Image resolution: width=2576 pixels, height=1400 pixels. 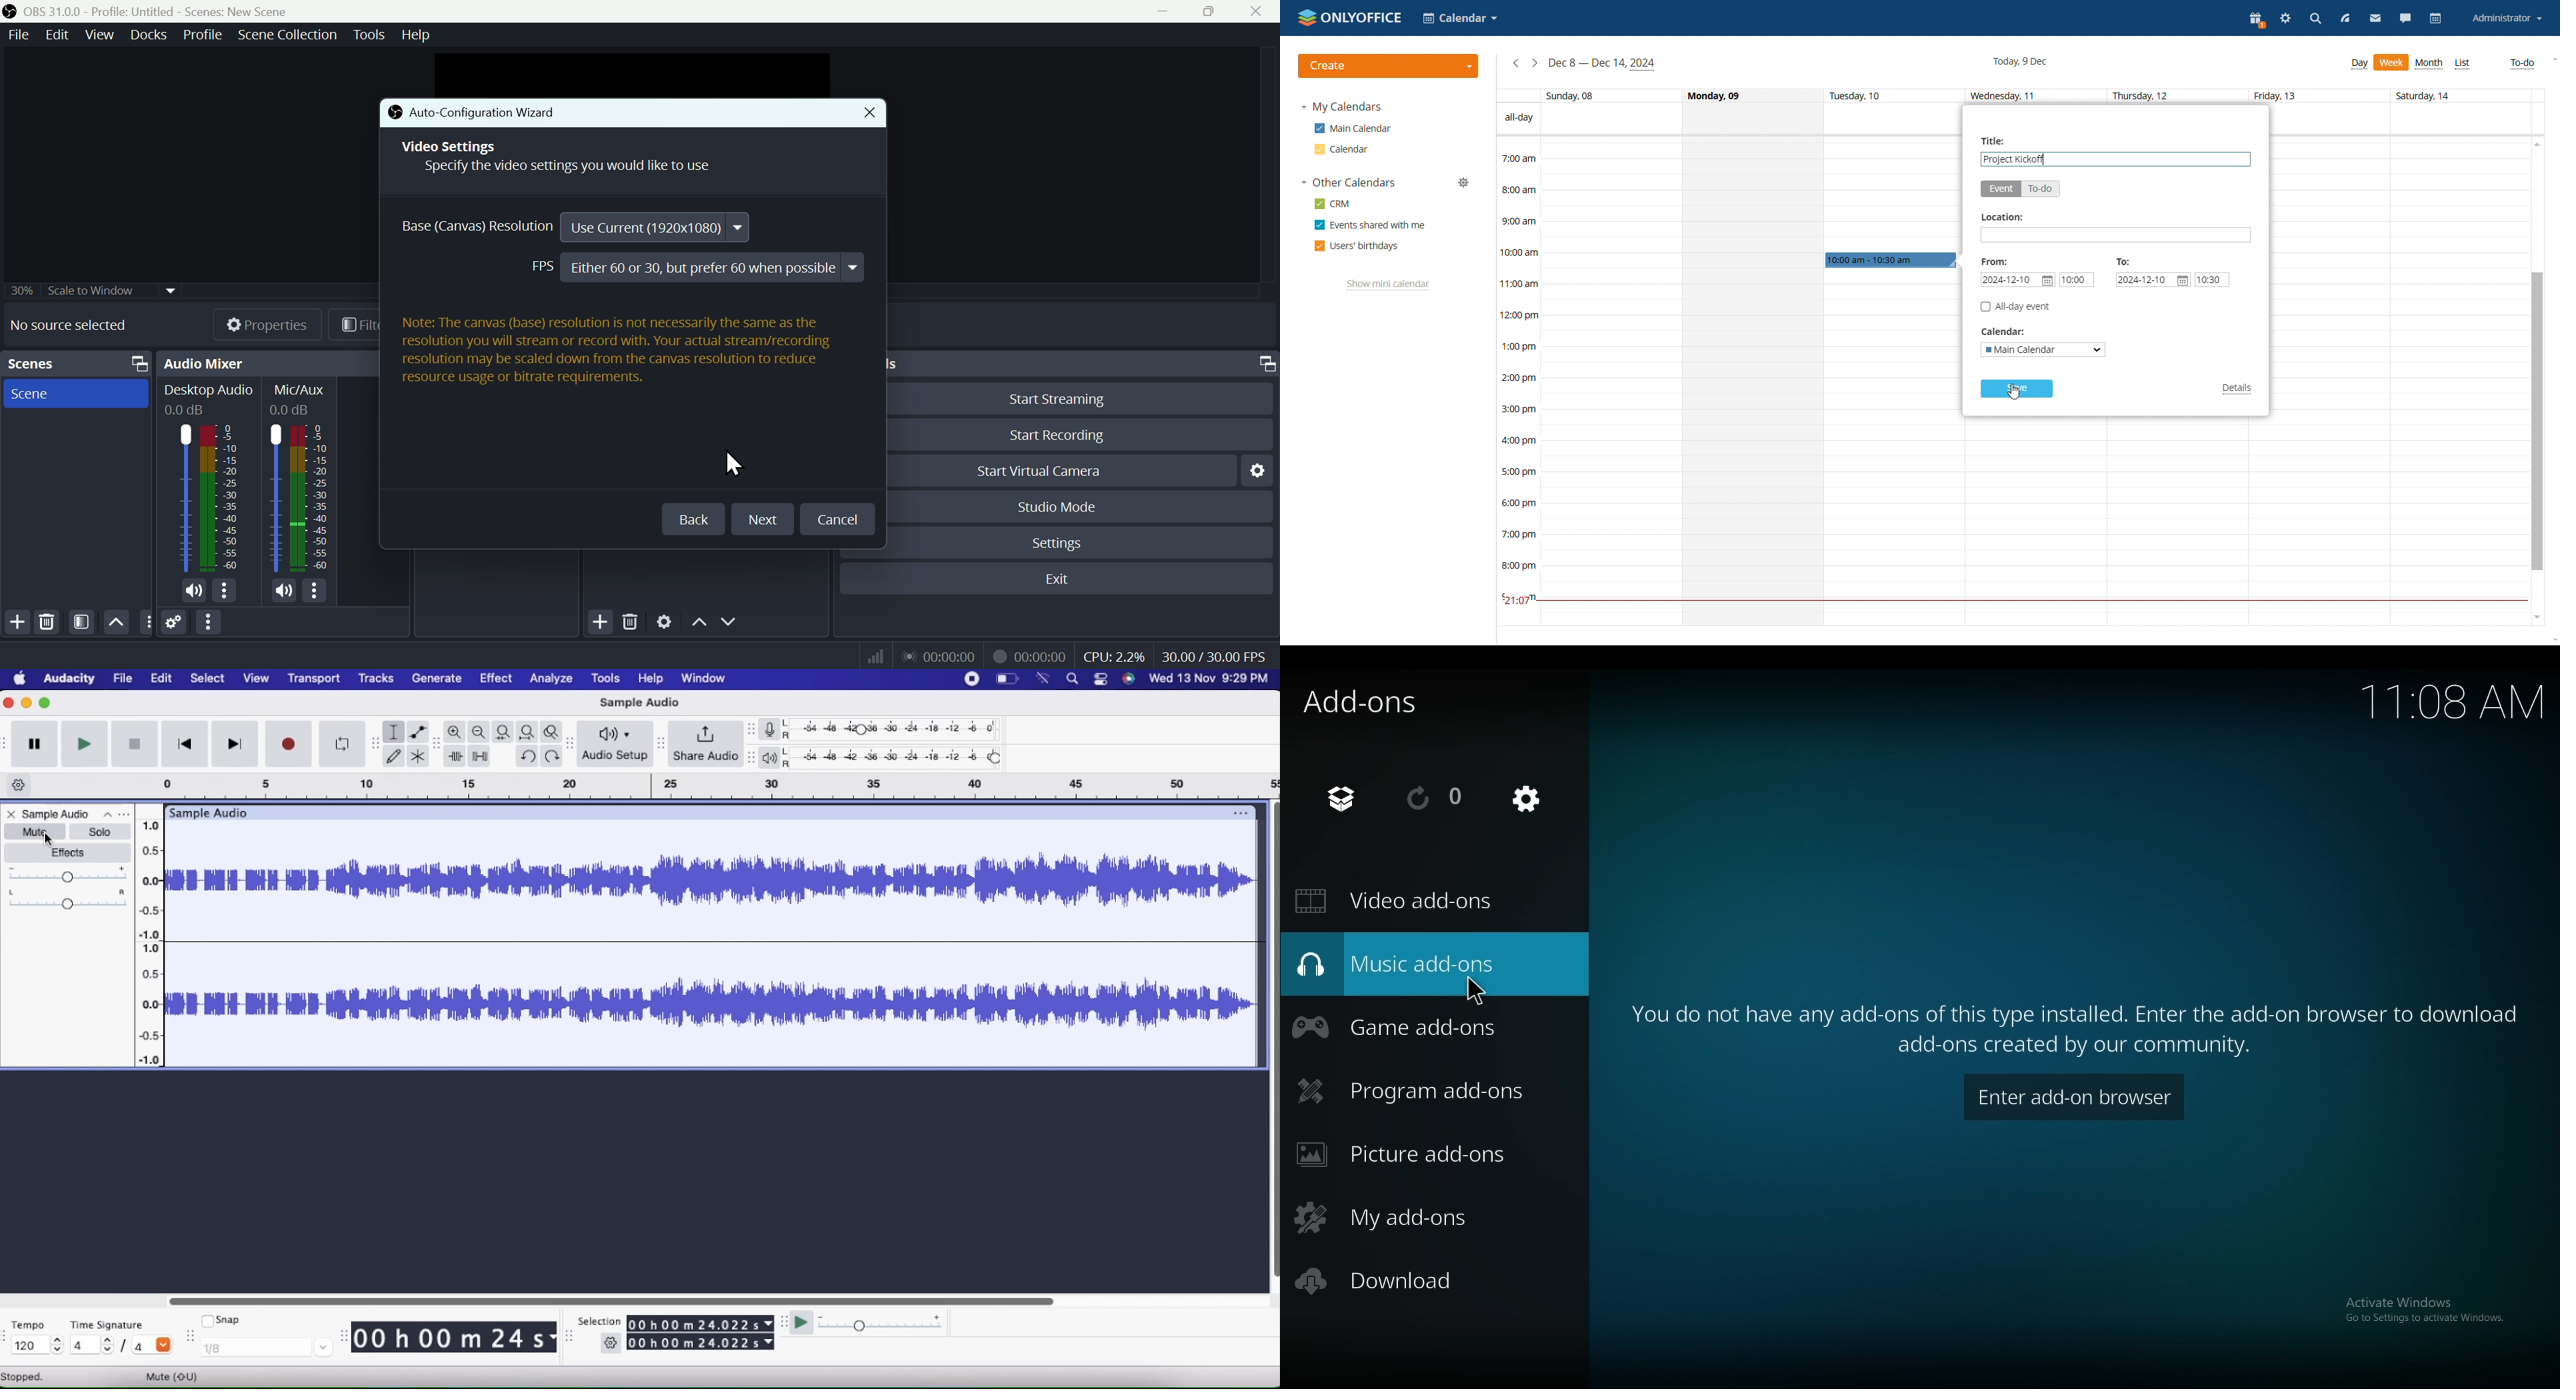 I want to click on File, so click(x=123, y=679).